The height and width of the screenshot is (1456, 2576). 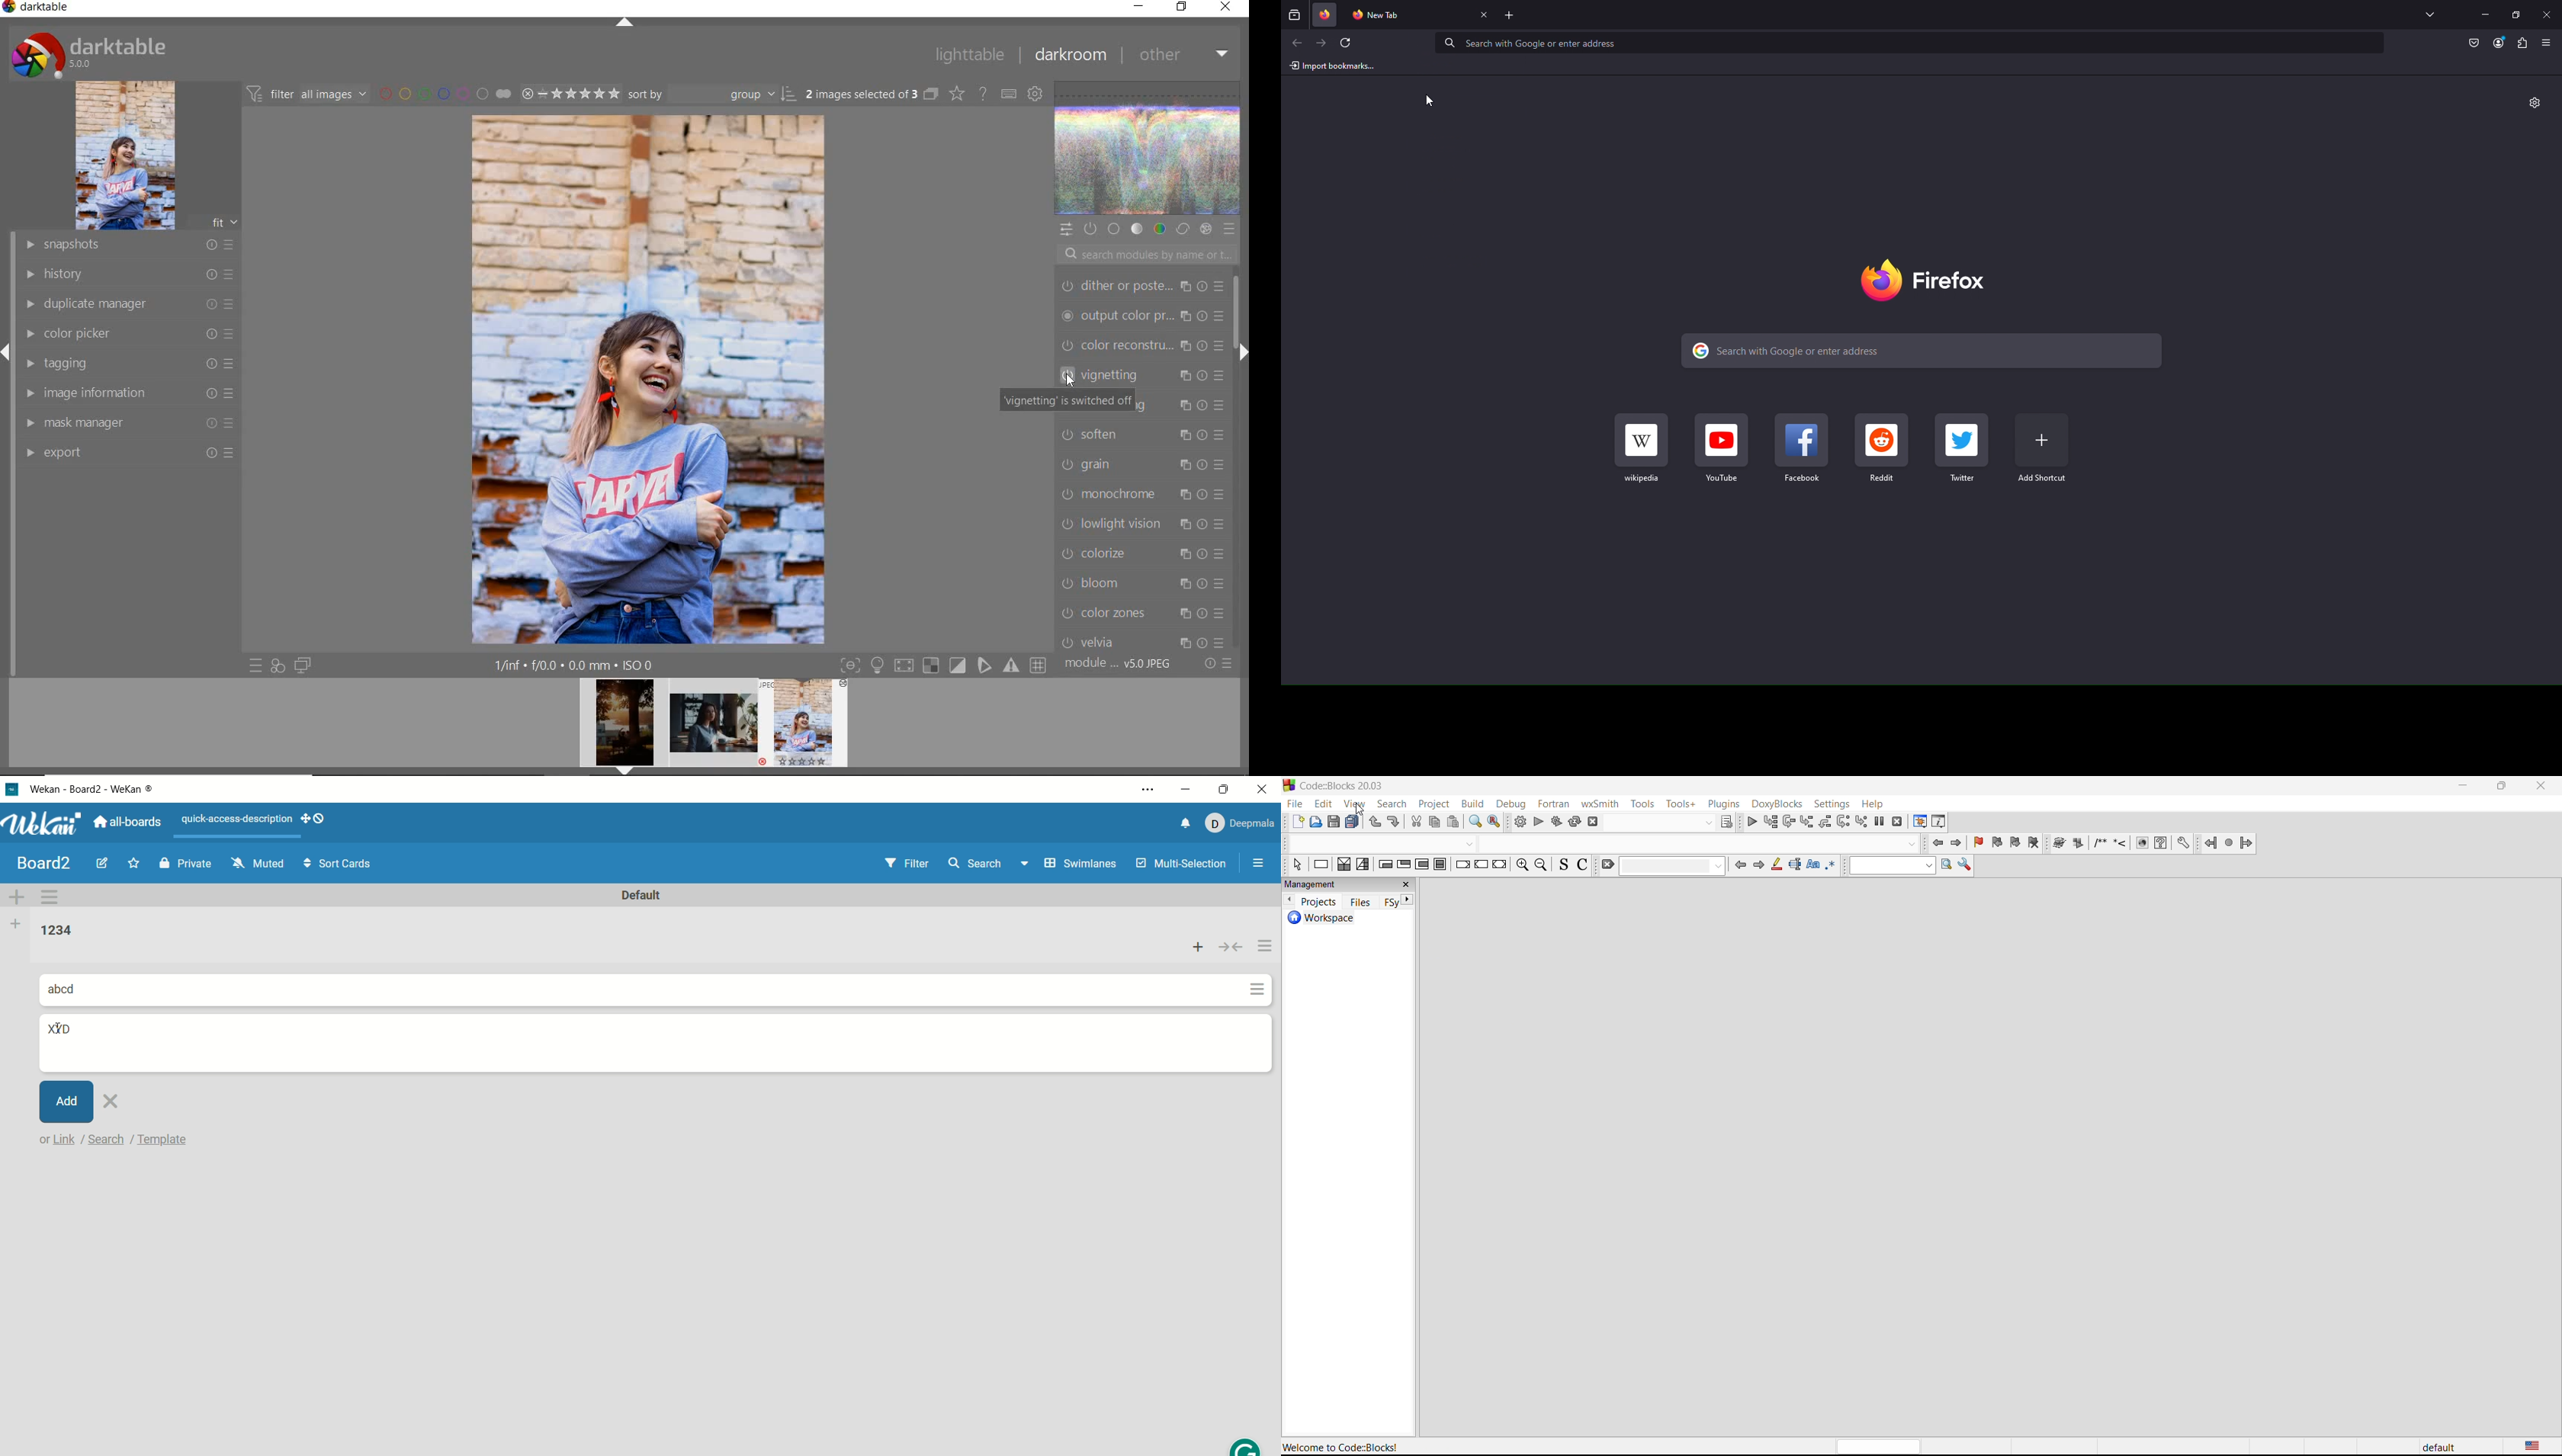 I want to click on edit, so click(x=1324, y=803).